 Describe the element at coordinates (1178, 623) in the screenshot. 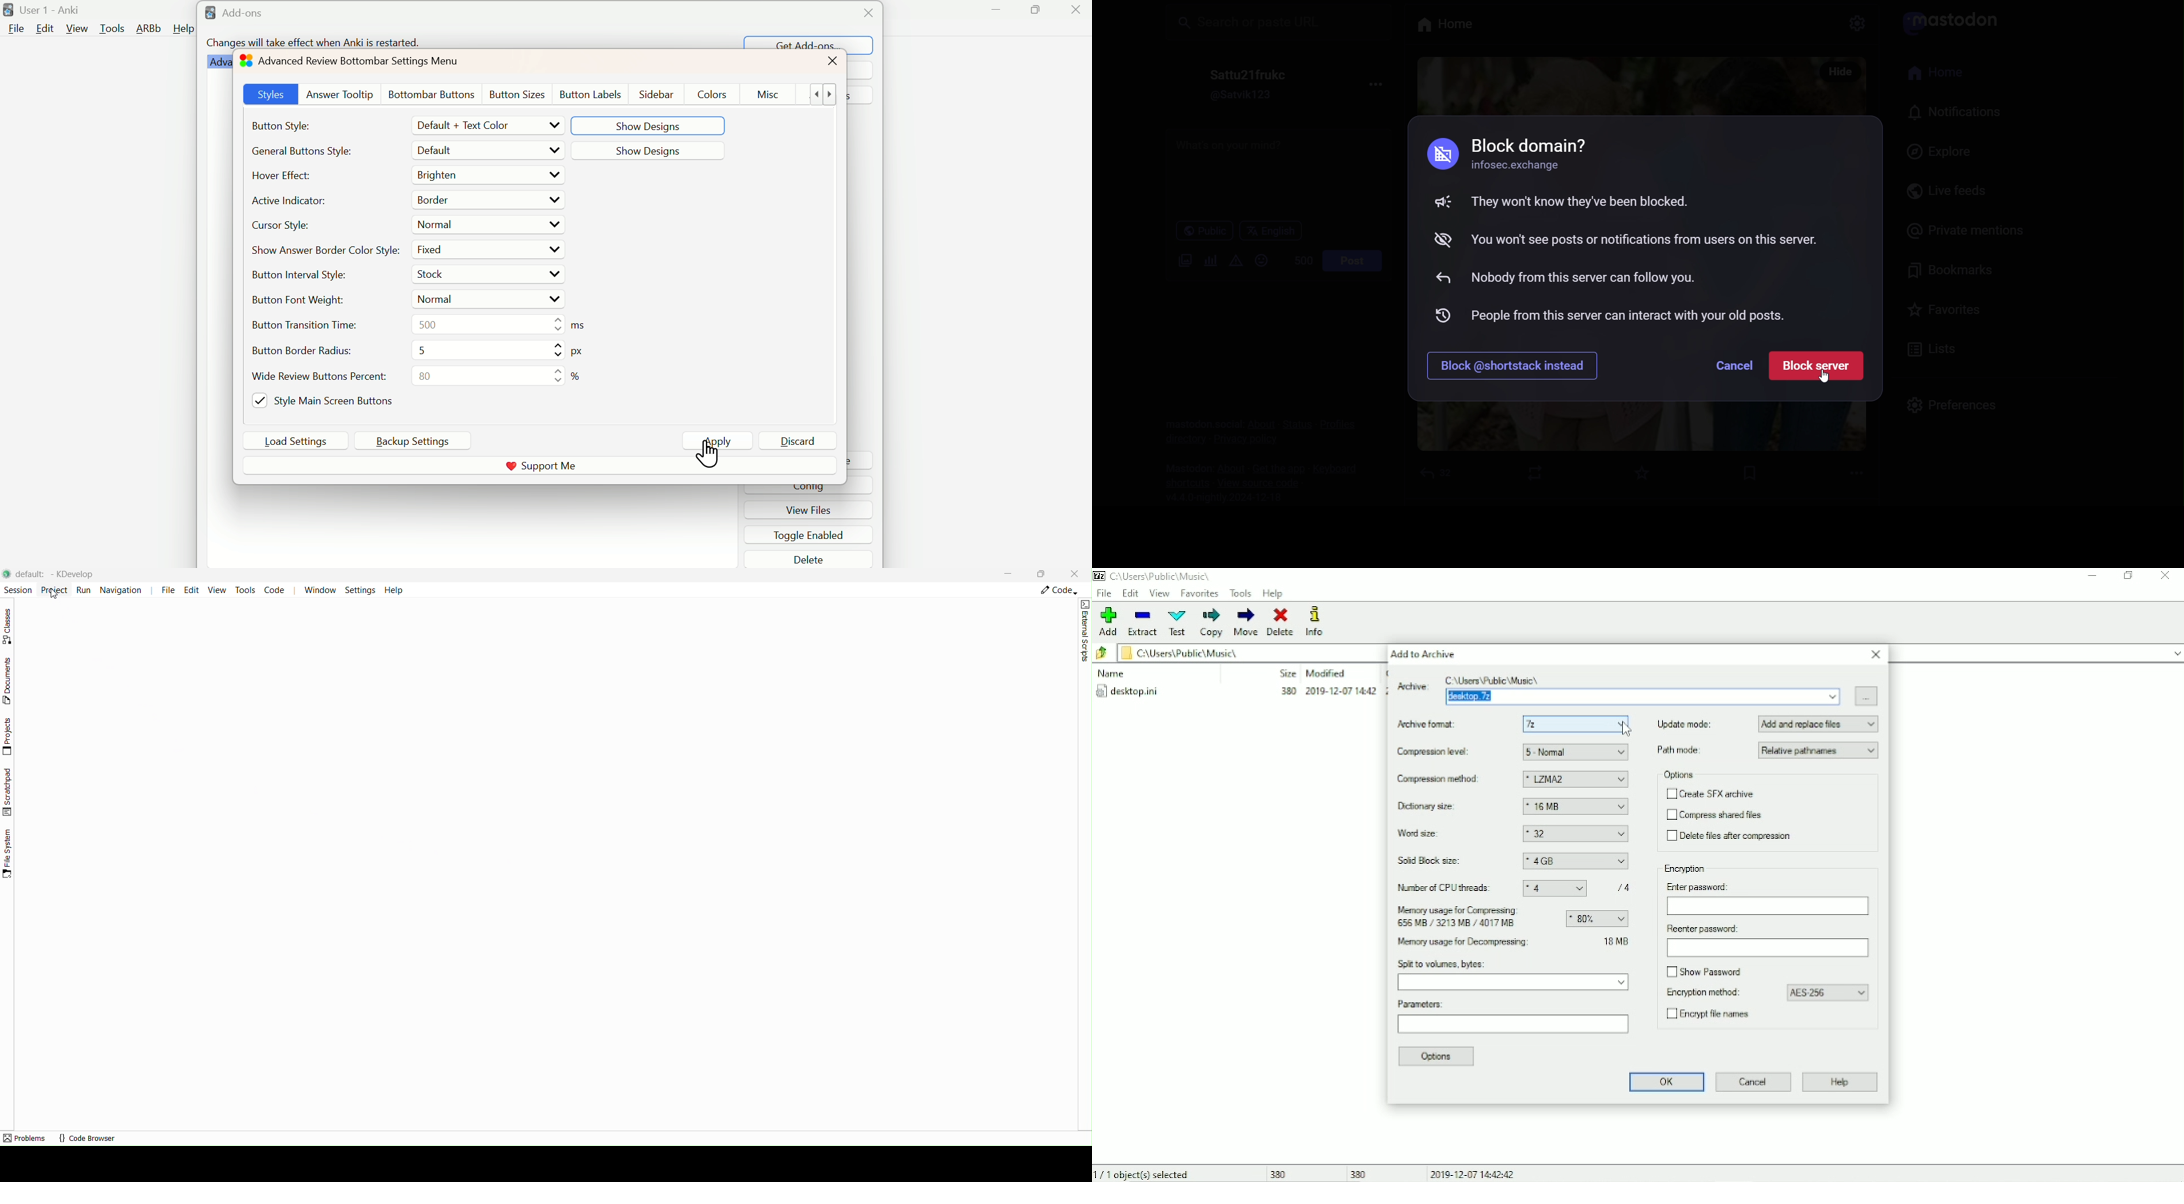

I see `Test` at that location.